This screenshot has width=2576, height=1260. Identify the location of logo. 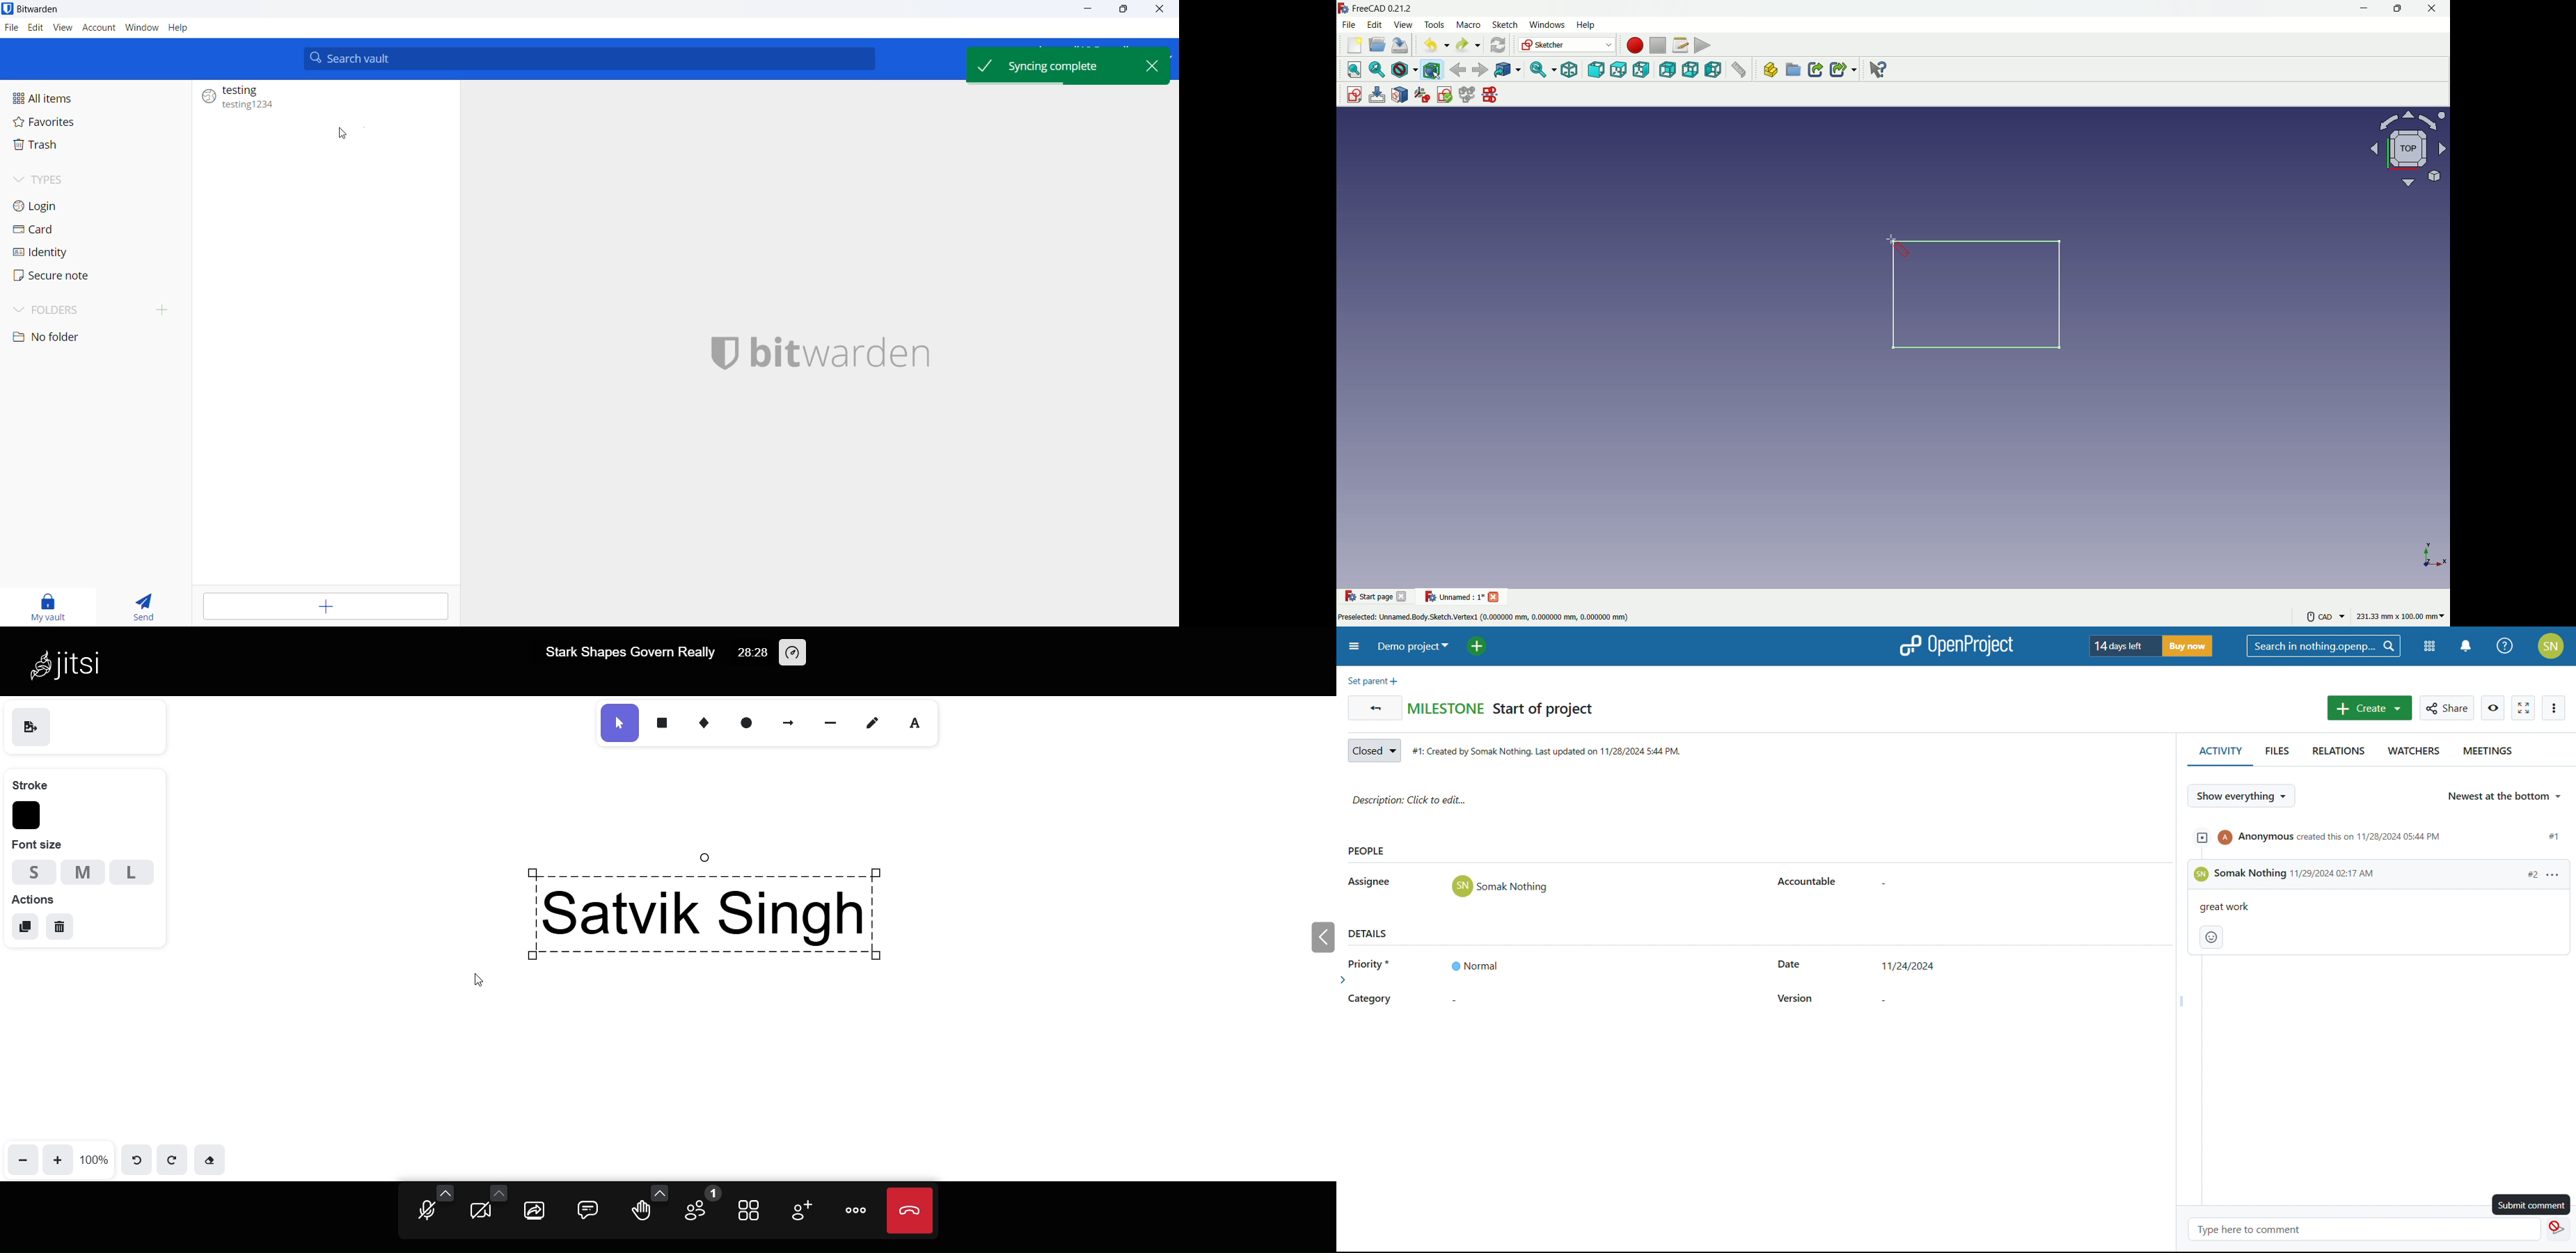
(1955, 646).